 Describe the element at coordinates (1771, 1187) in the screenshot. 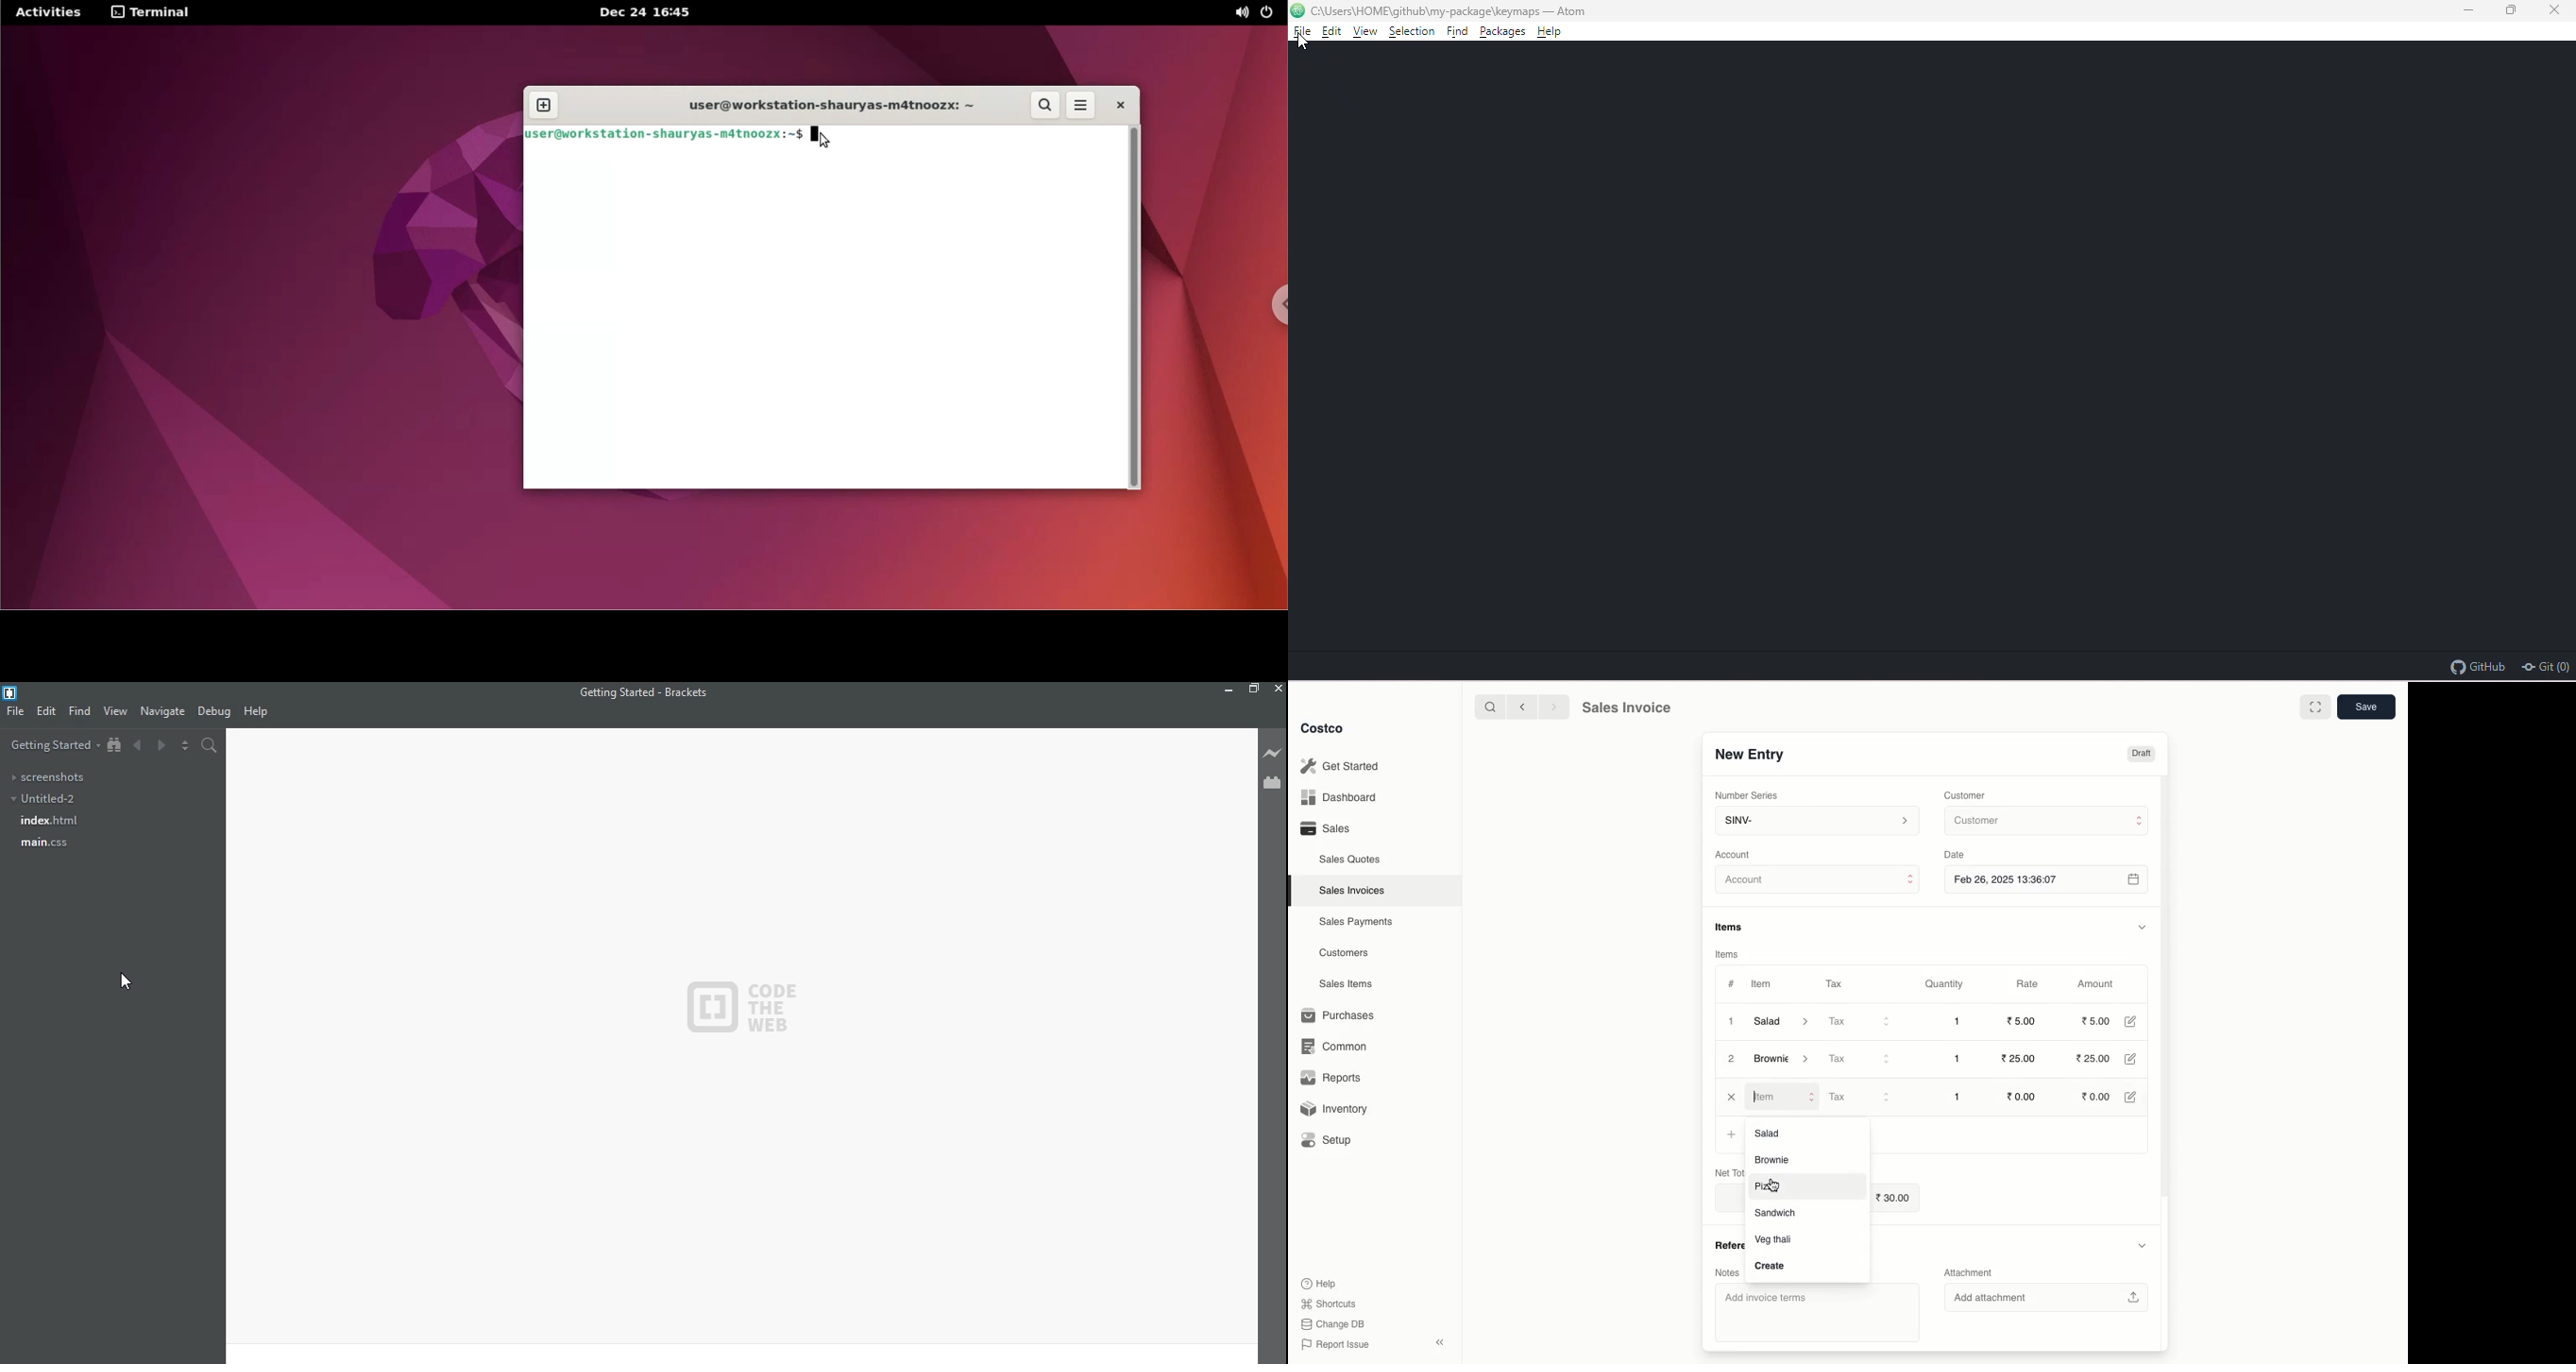

I see `Pizza` at that location.